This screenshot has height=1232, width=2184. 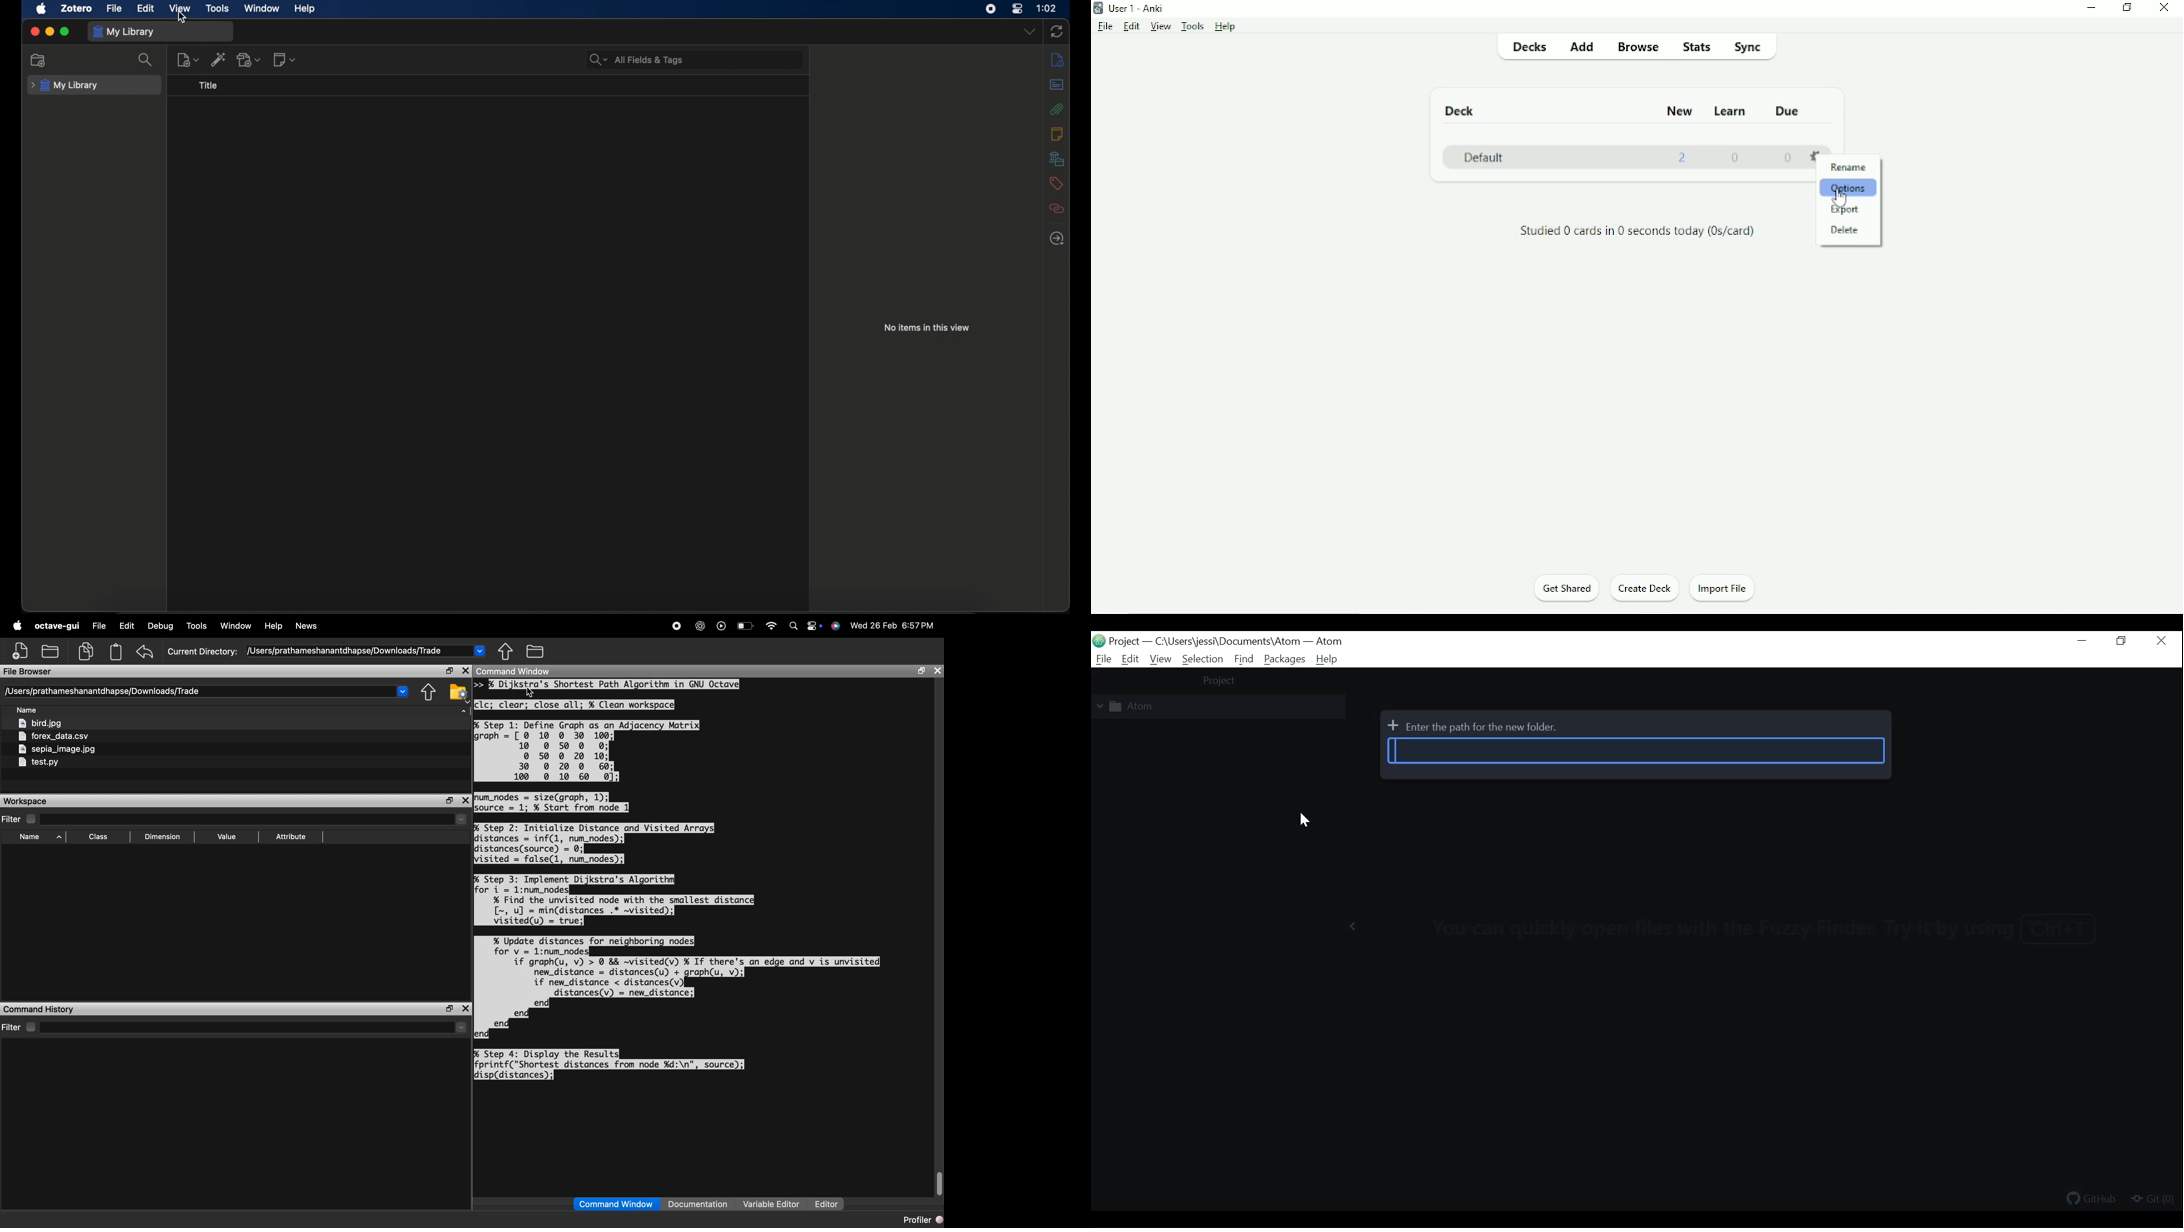 I want to click on apple , so click(x=17, y=626).